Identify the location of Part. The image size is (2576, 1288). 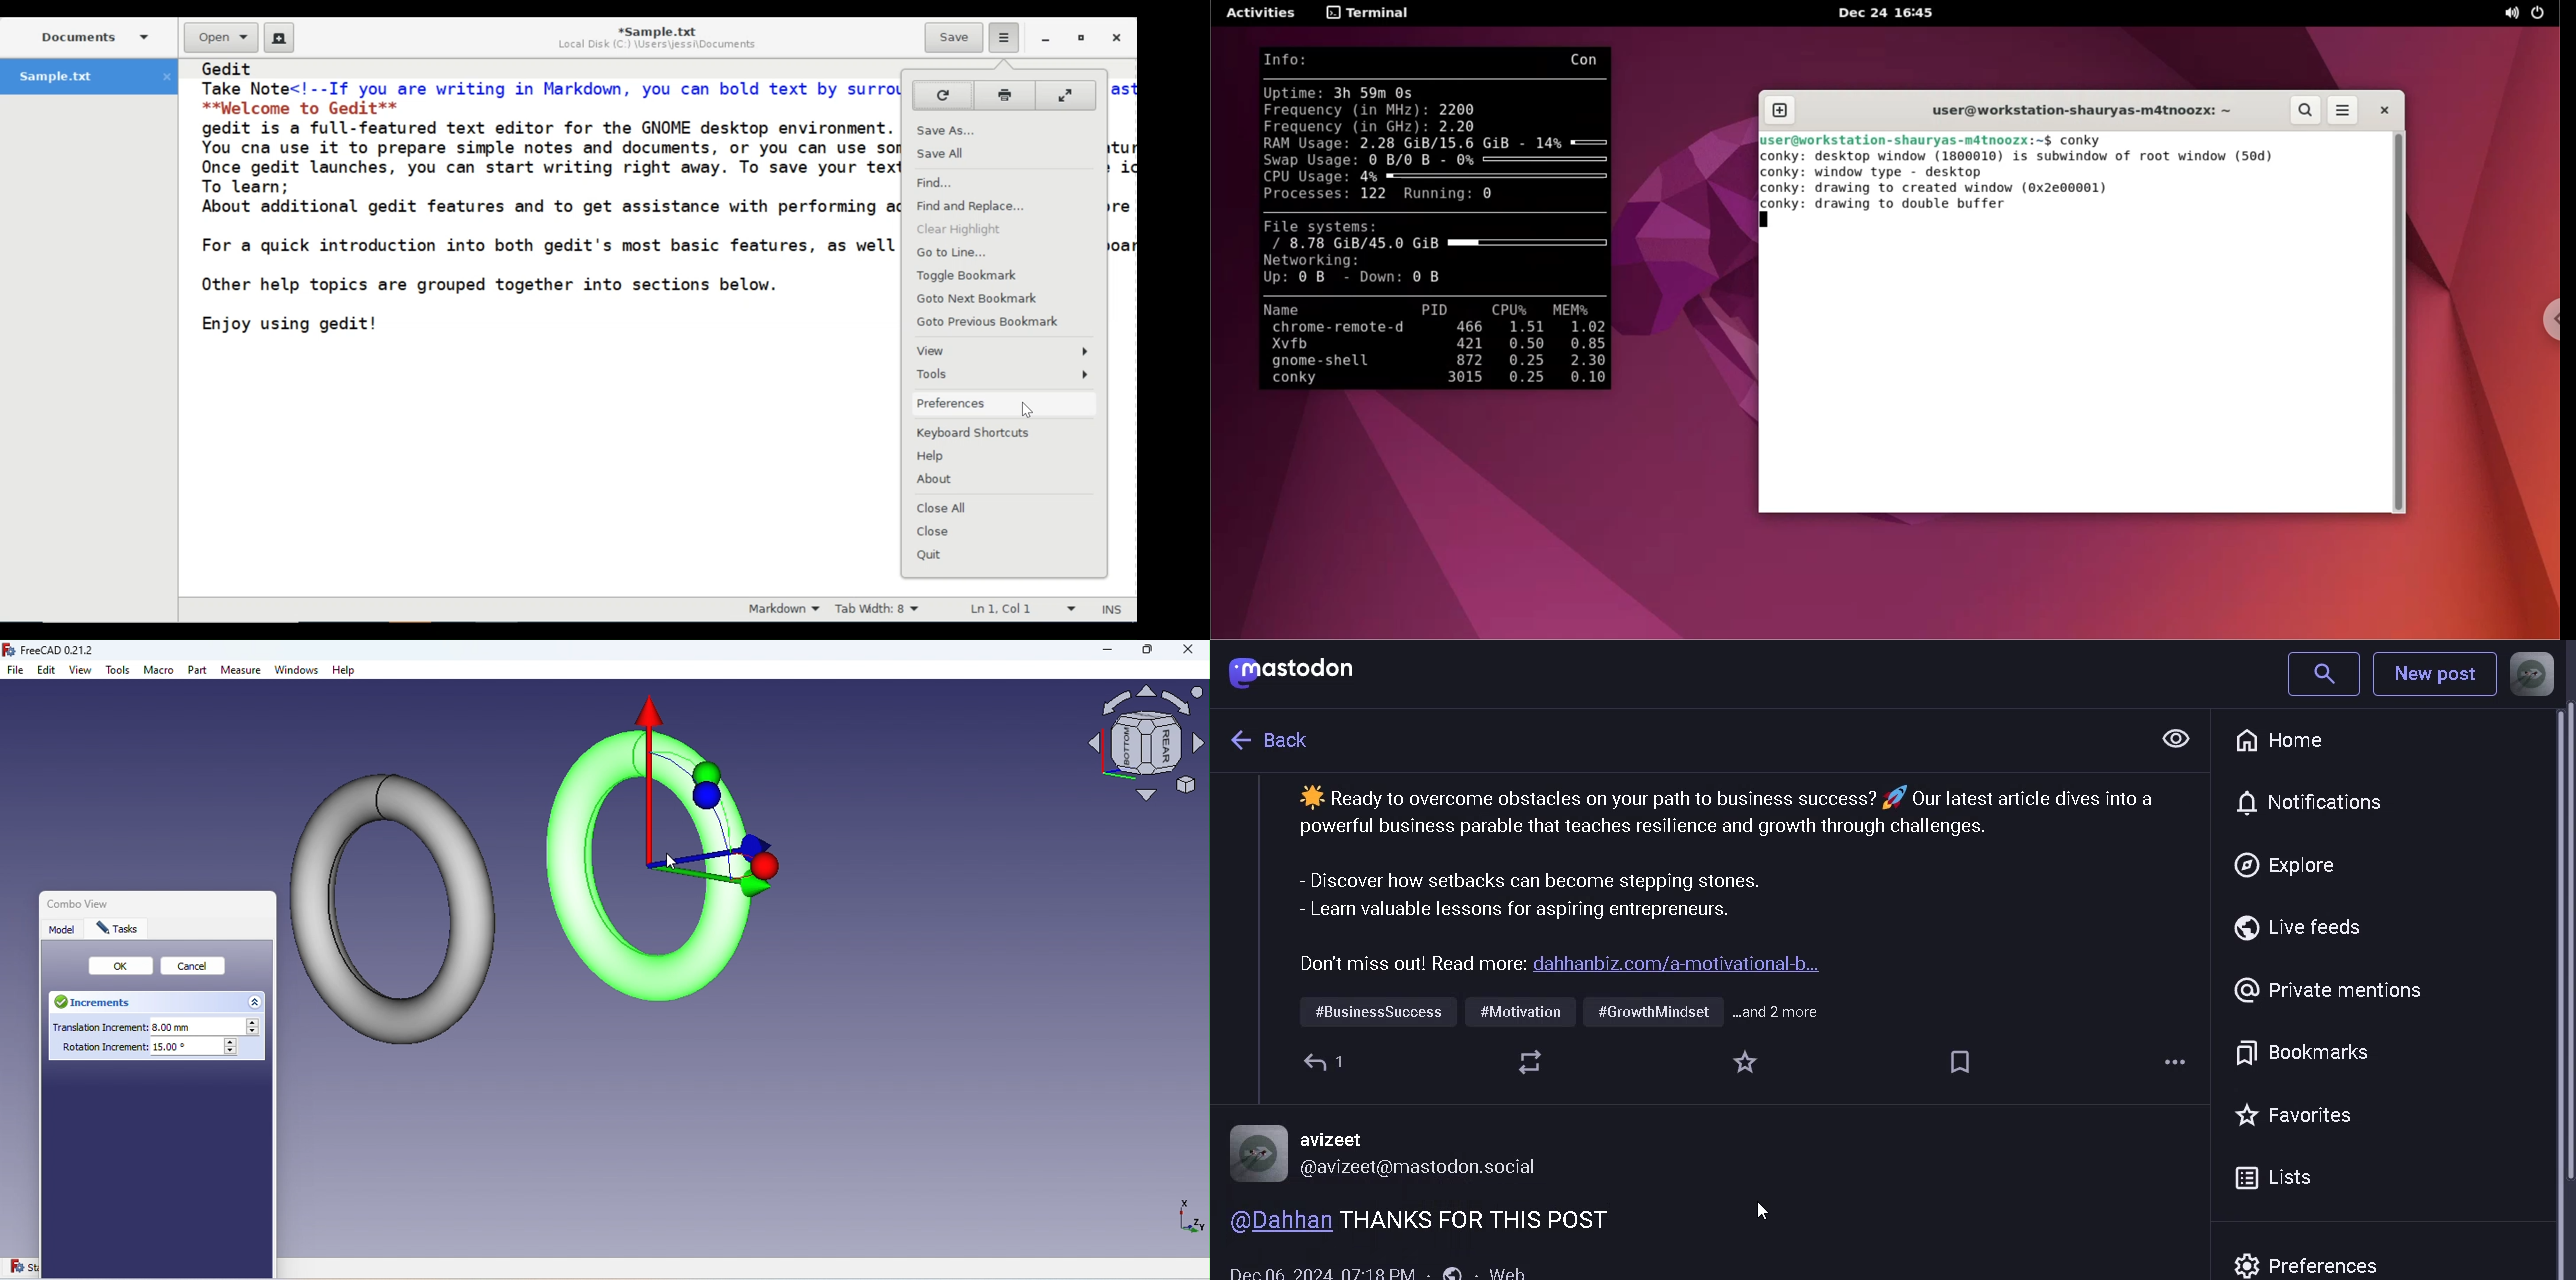
(199, 672).